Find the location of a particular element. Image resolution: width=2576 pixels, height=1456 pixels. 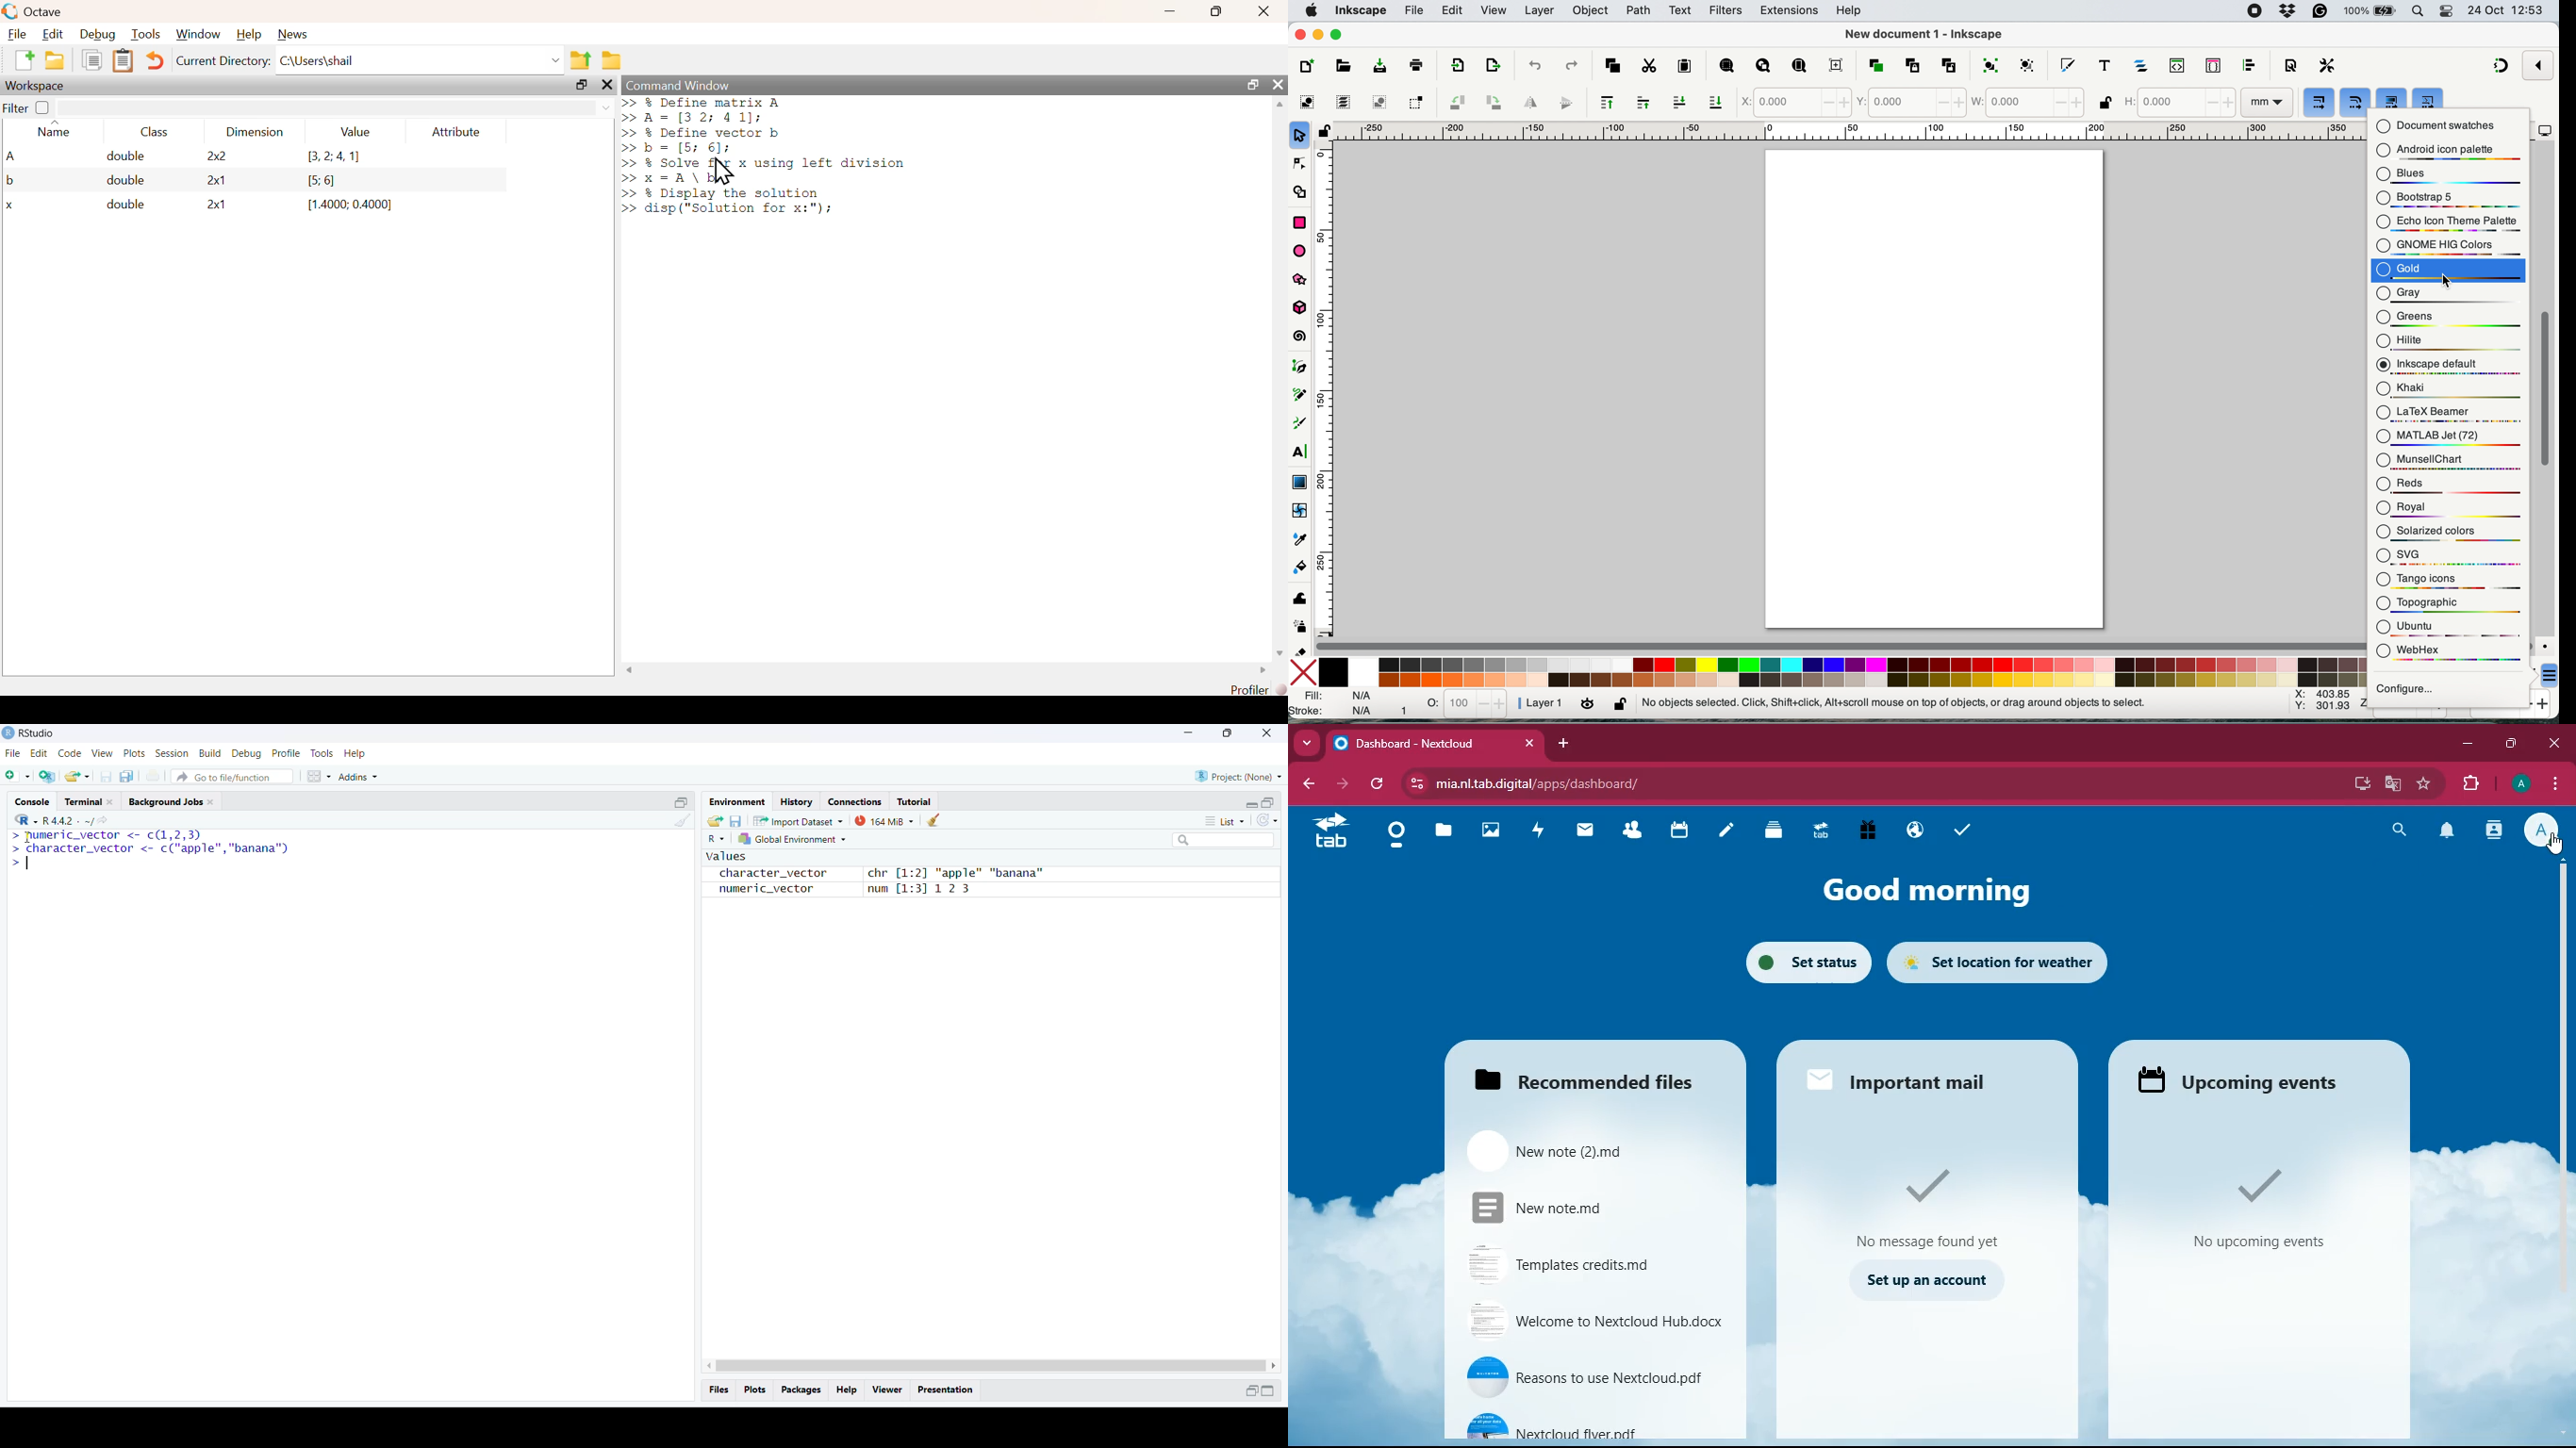

control center is located at coordinates (2447, 11).